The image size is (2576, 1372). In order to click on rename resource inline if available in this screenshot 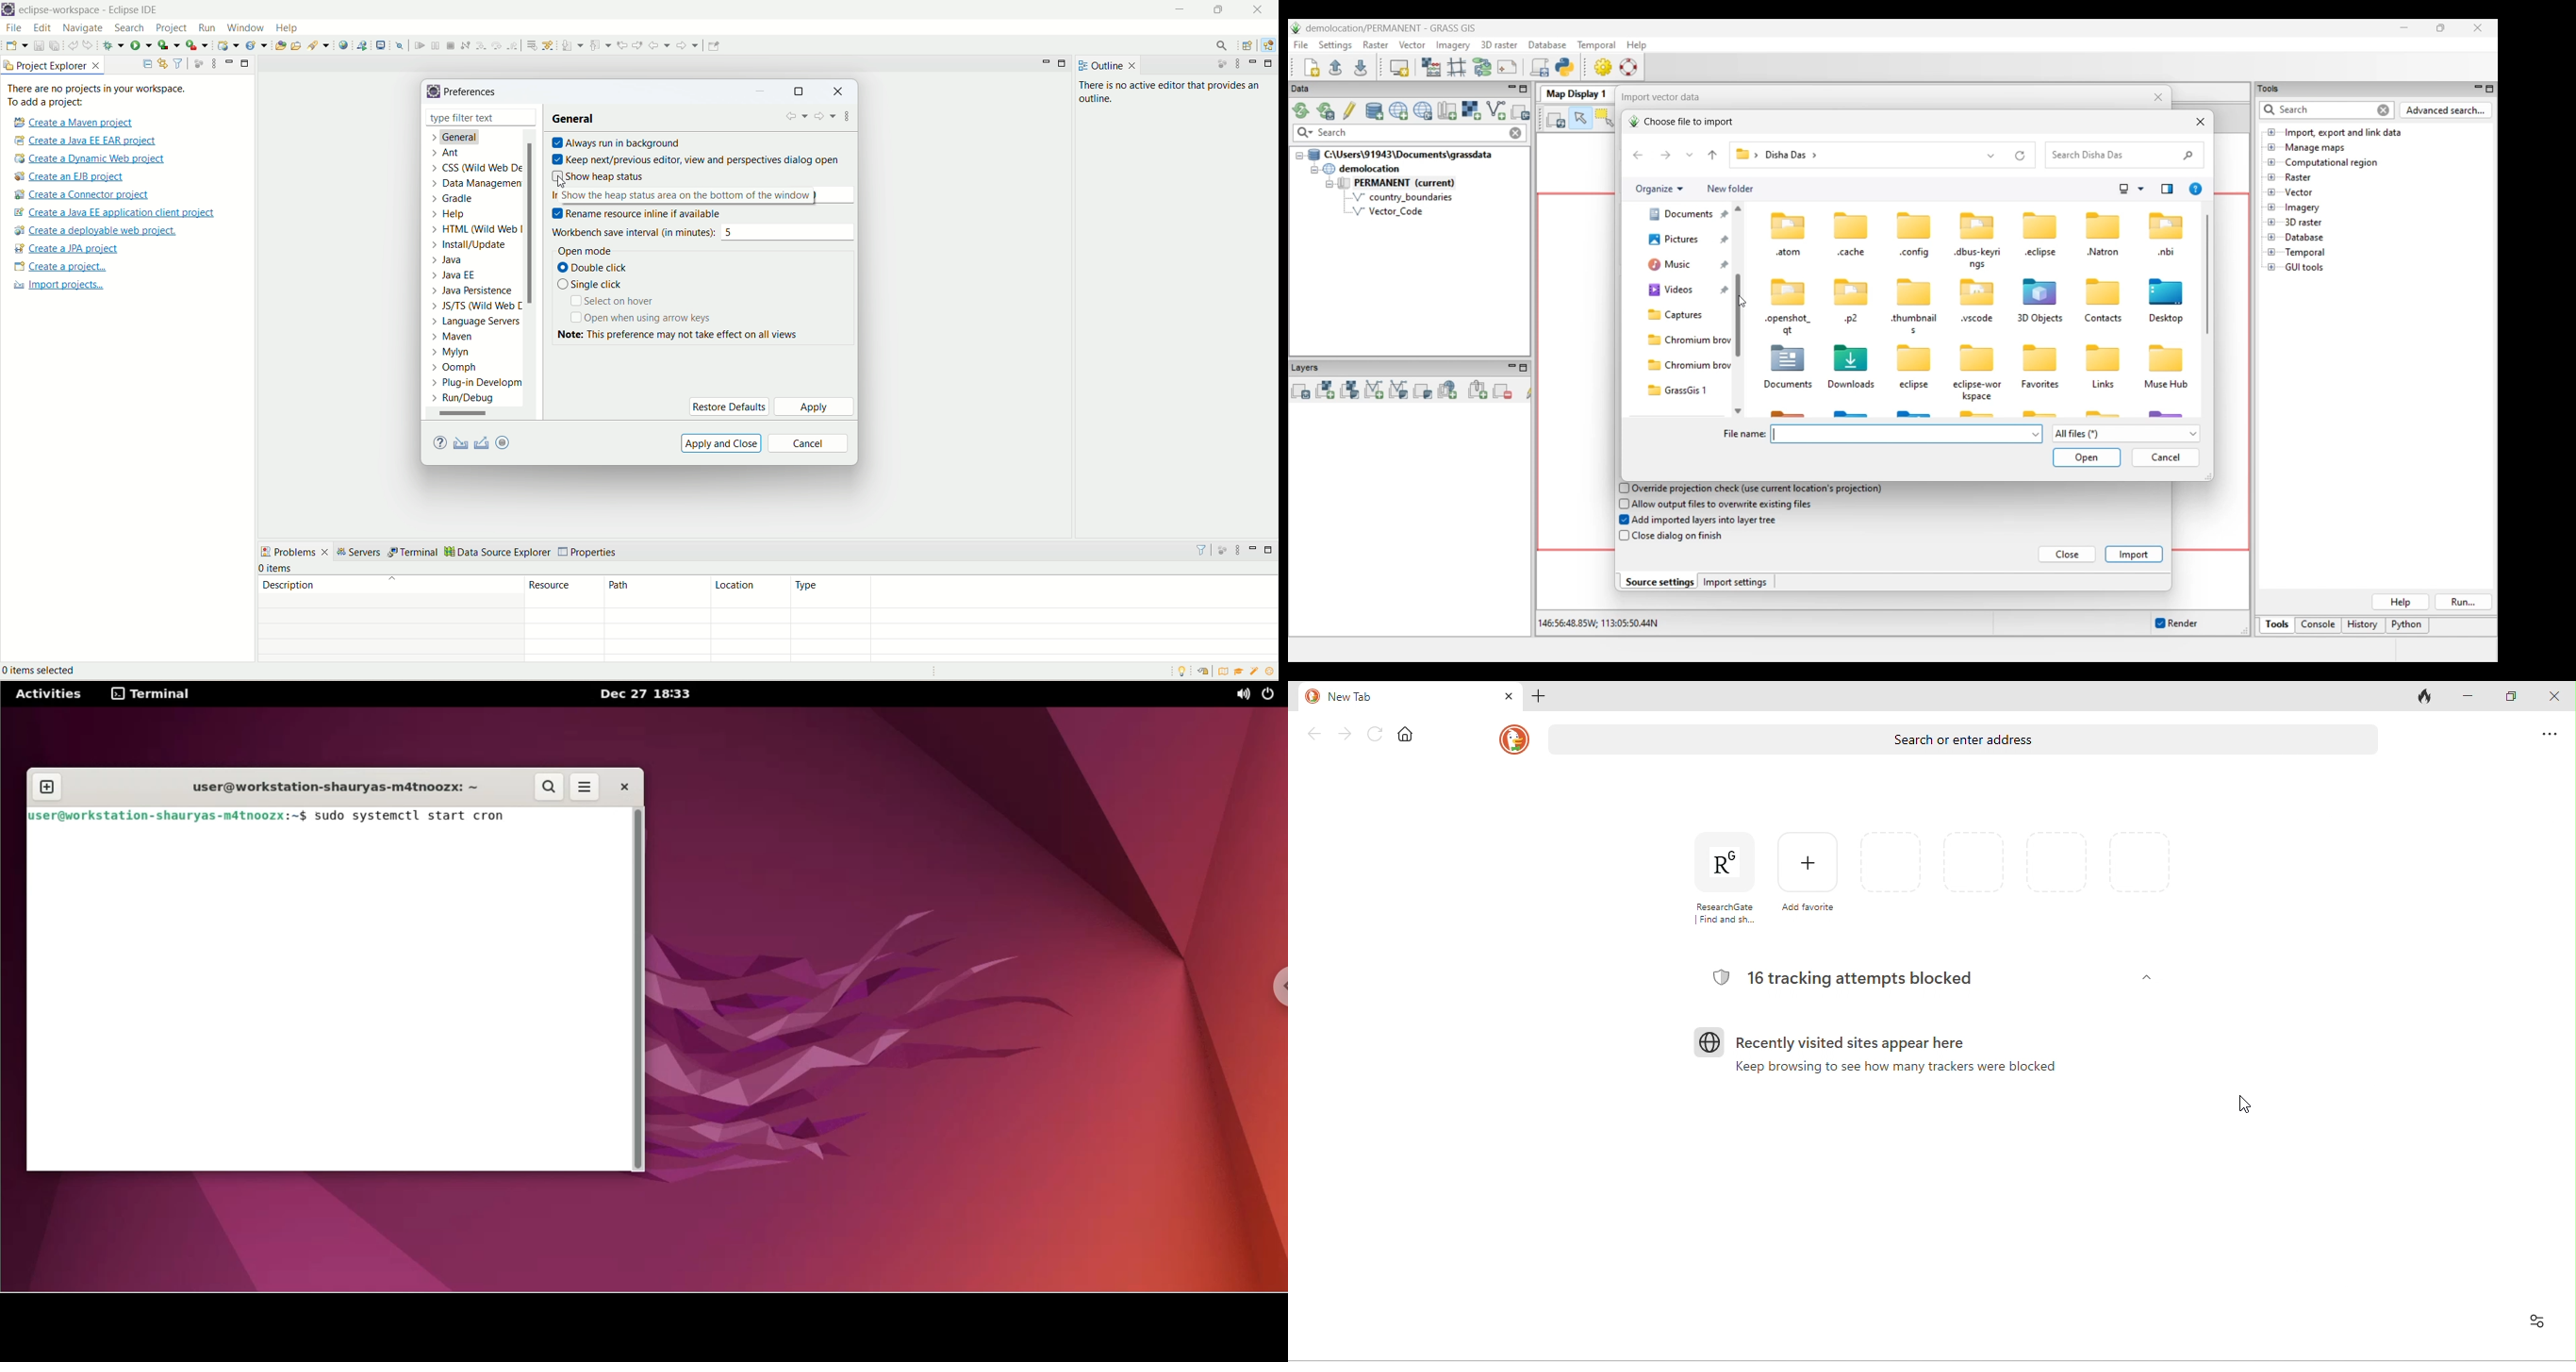, I will do `click(646, 213)`.